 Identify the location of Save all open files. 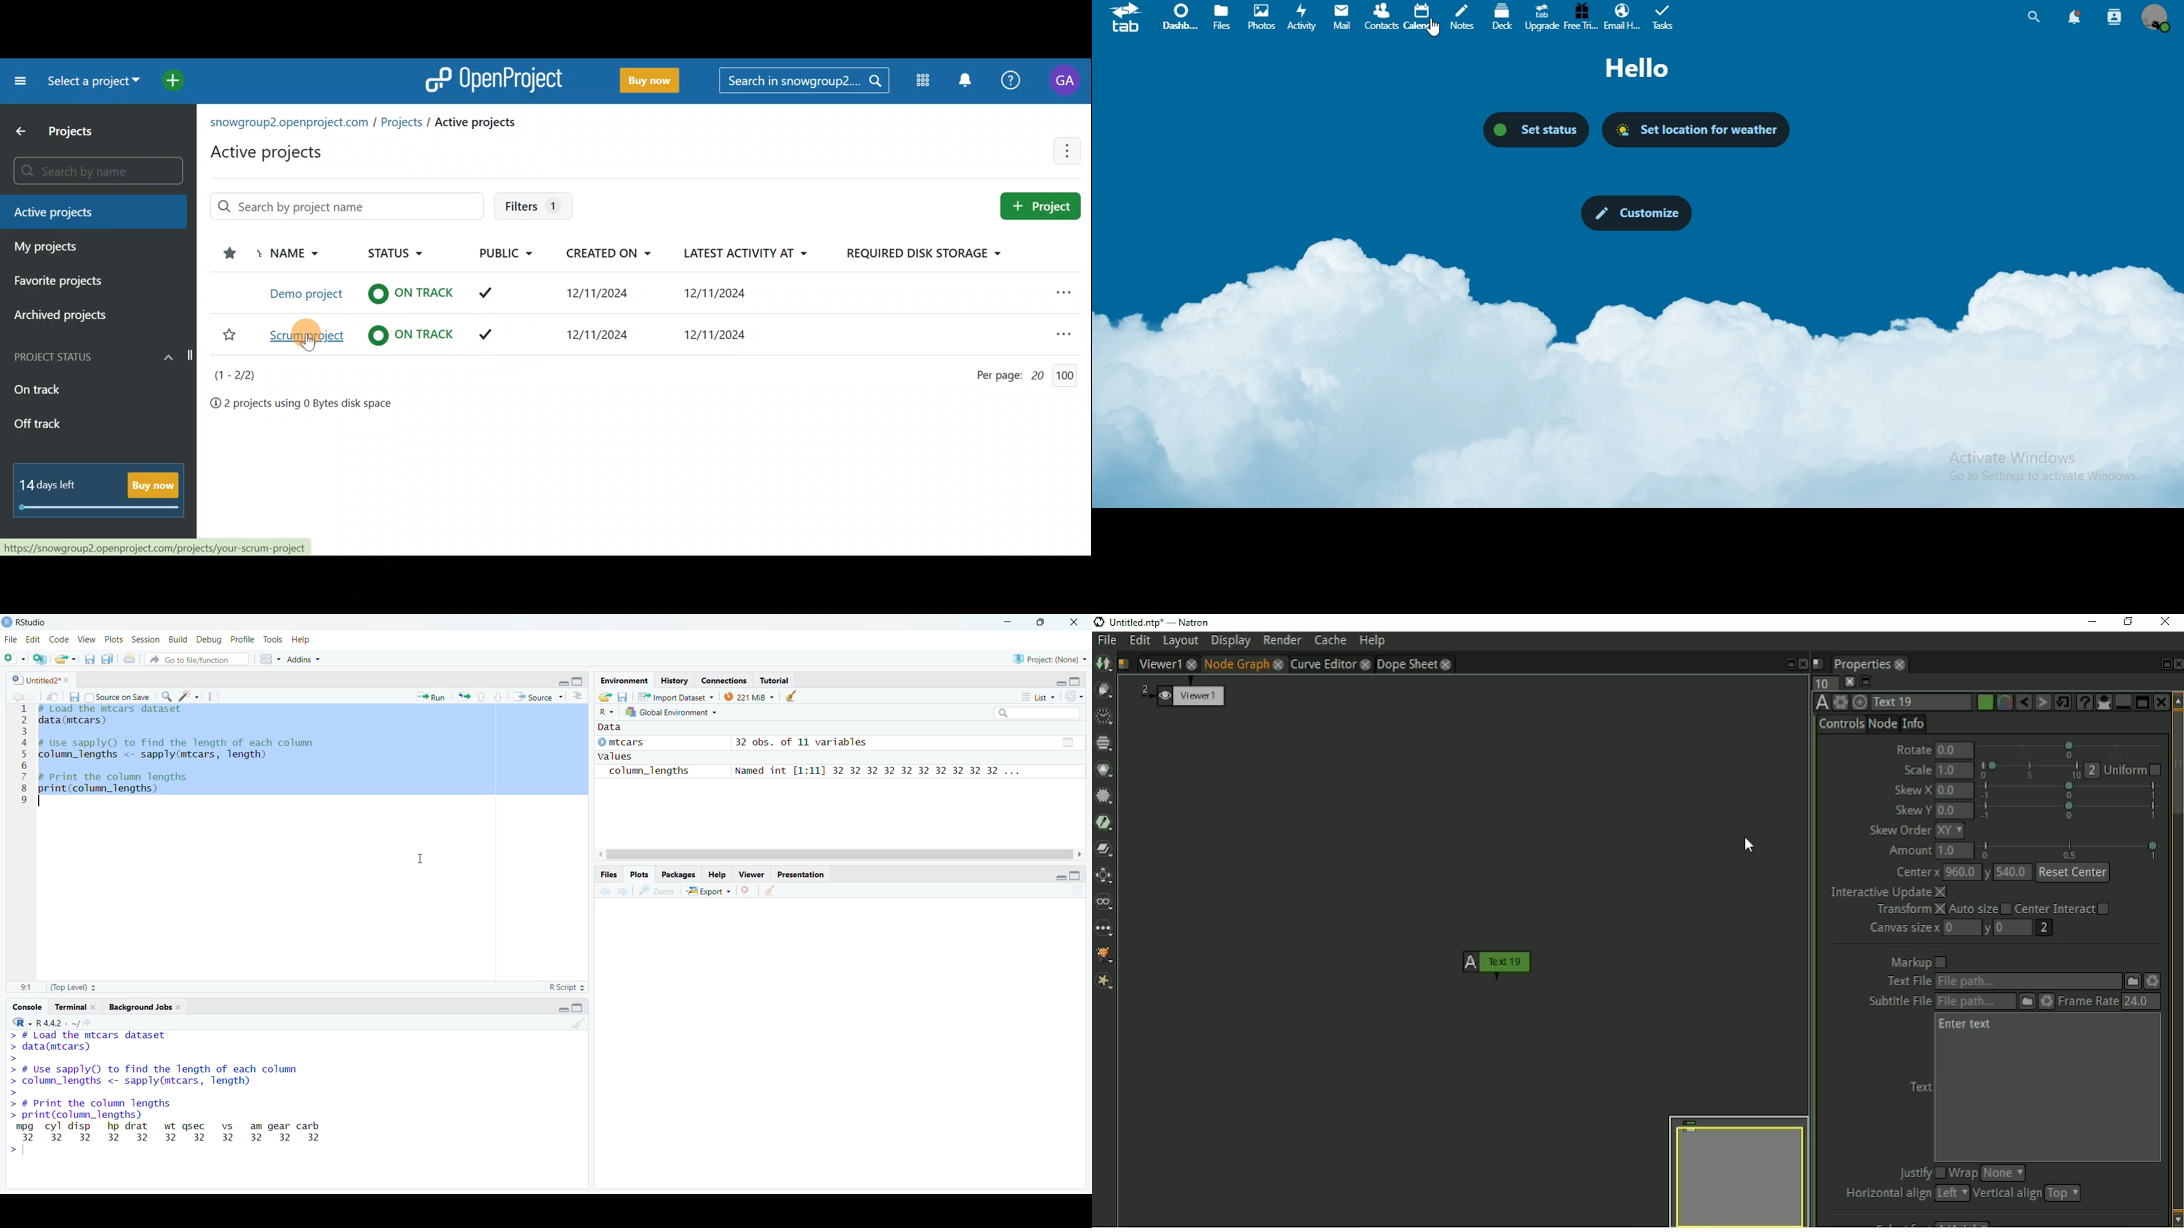
(107, 658).